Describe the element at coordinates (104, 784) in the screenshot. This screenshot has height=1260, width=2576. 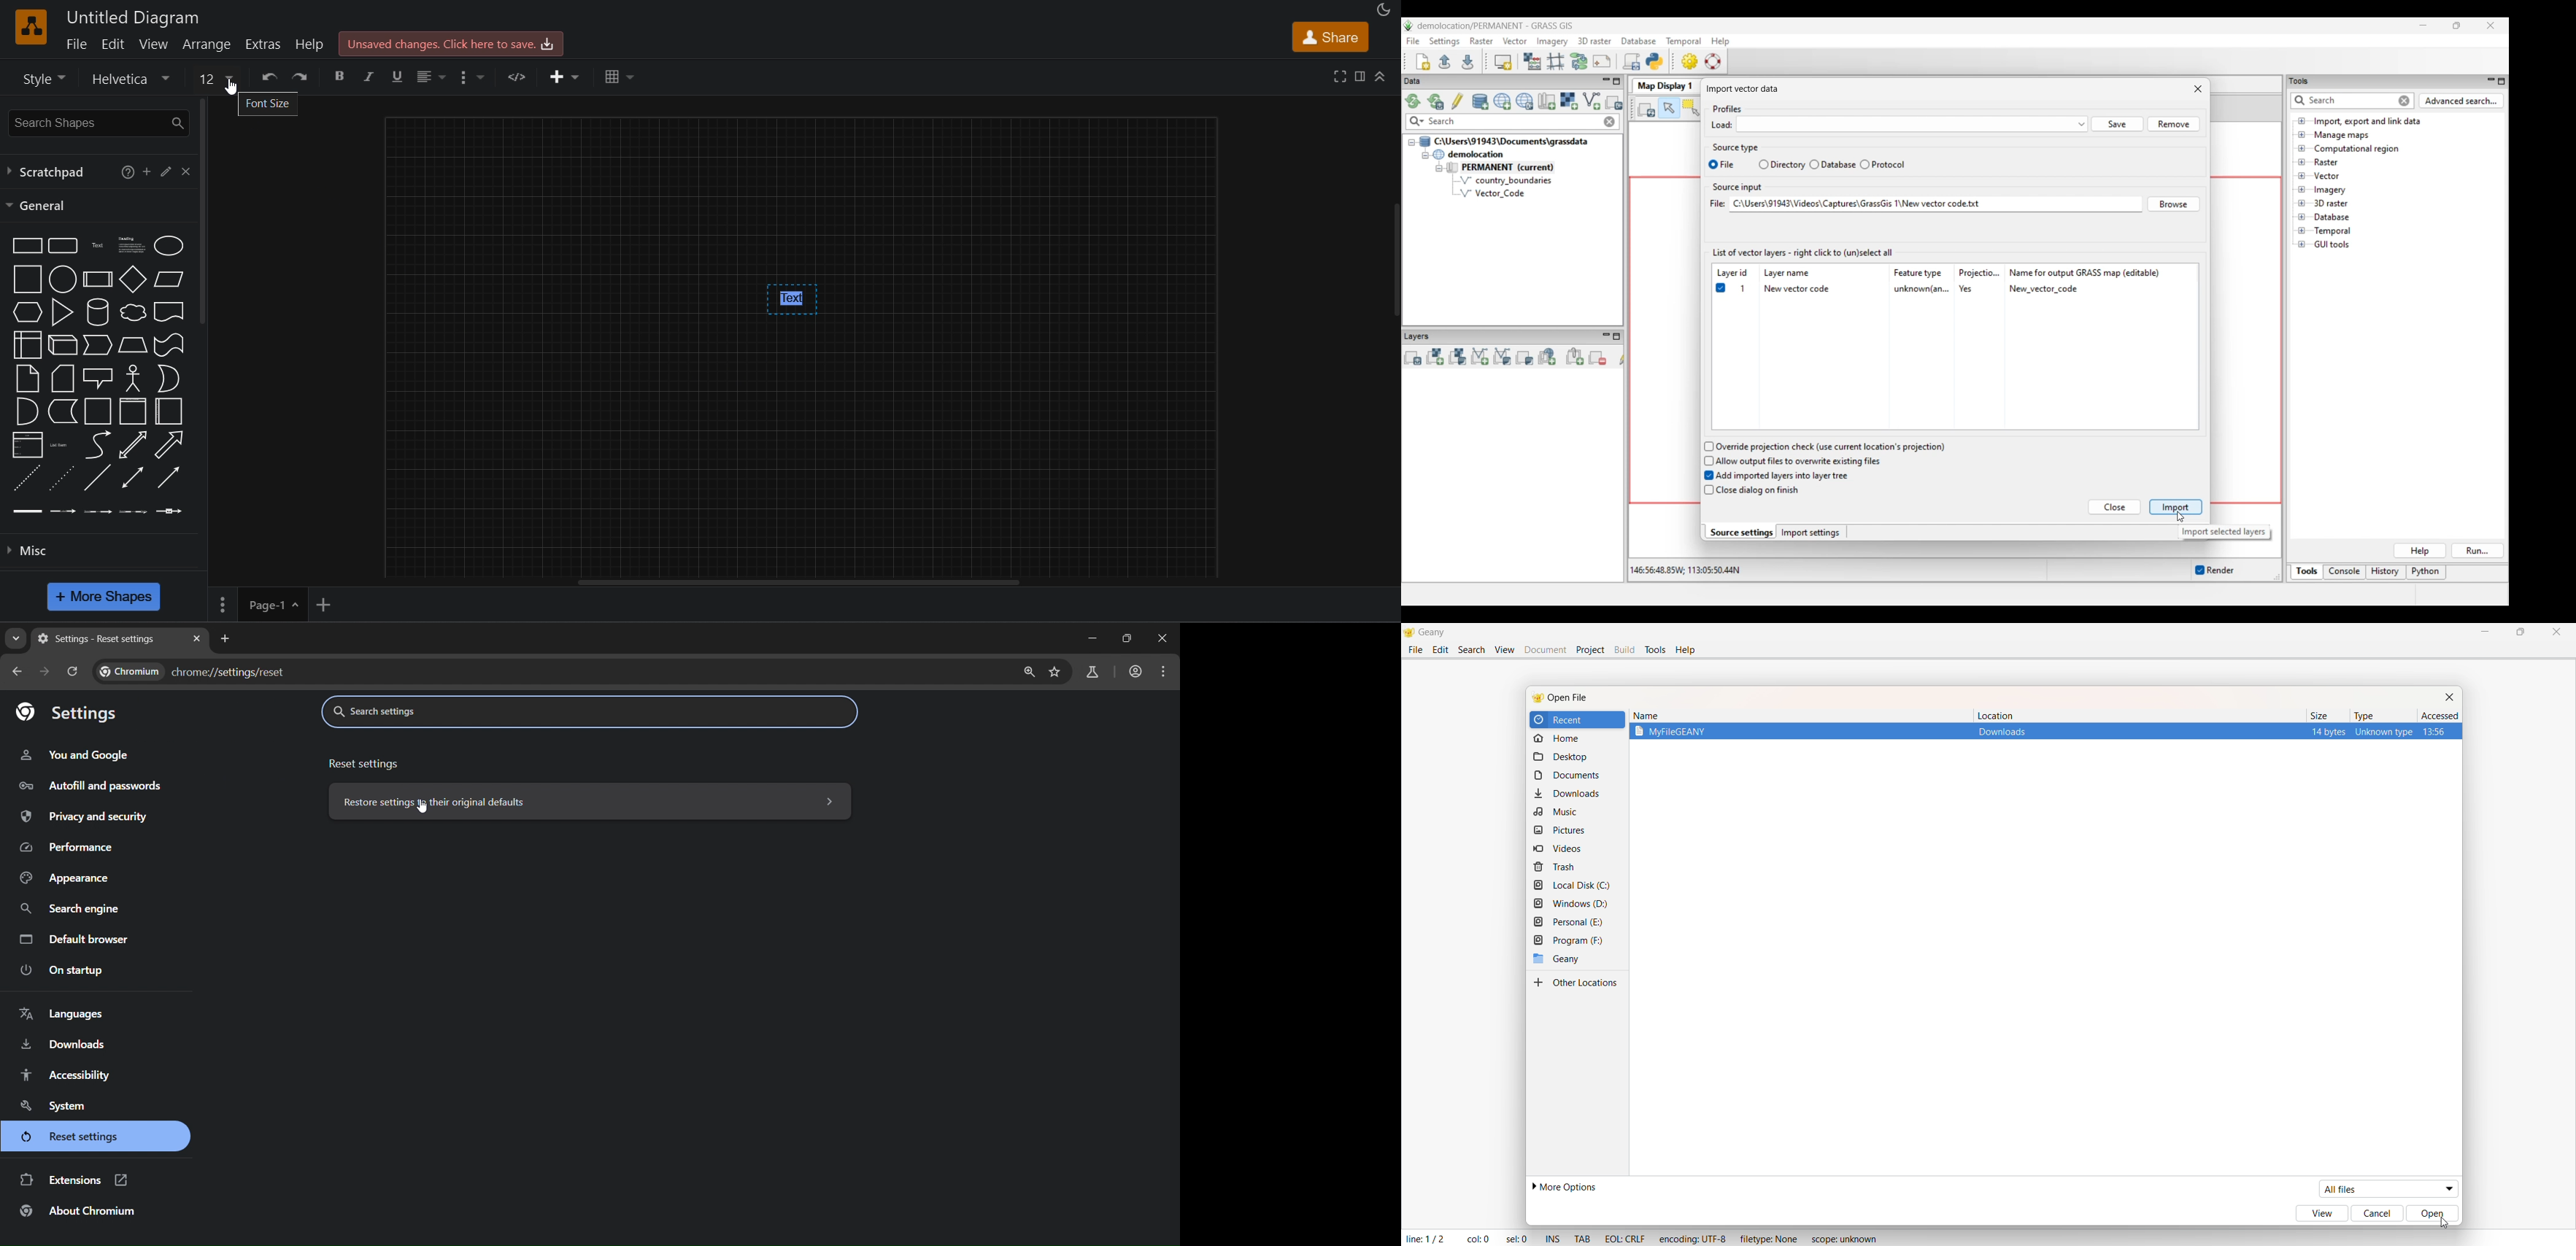
I see `autofill and passwords` at that location.